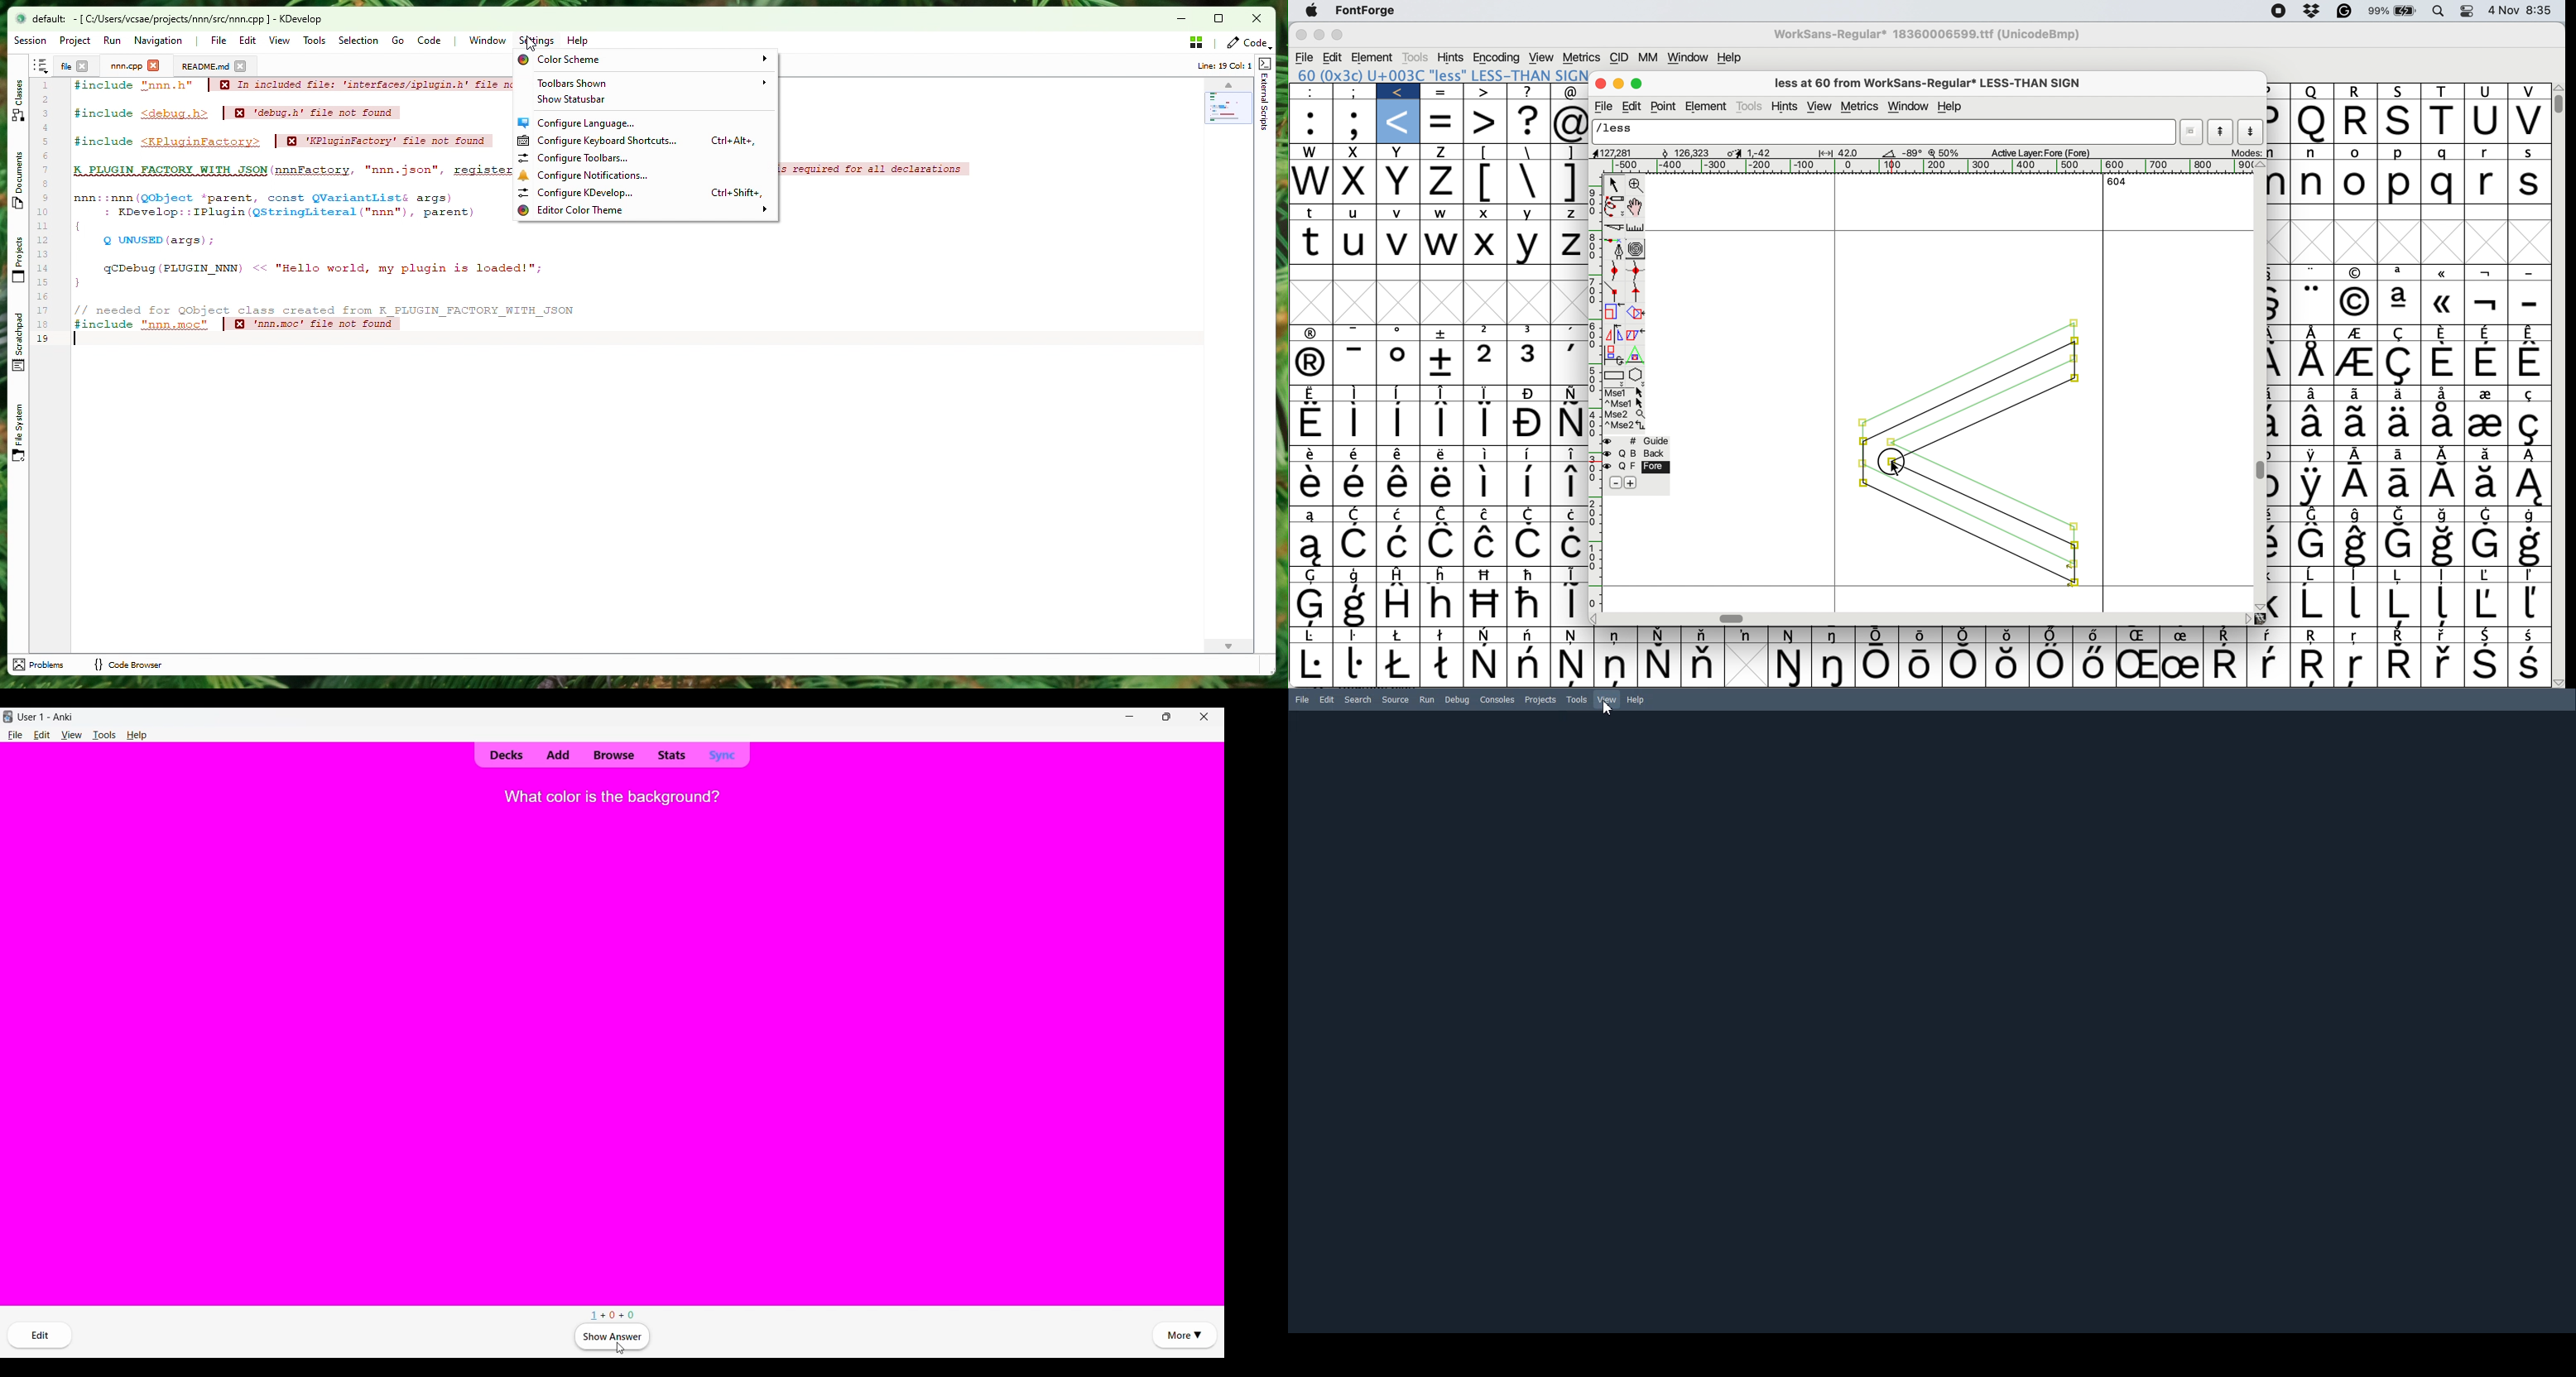  Describe the element at coordinates (2313, 153) in the screenshot. I see `n` at that location.